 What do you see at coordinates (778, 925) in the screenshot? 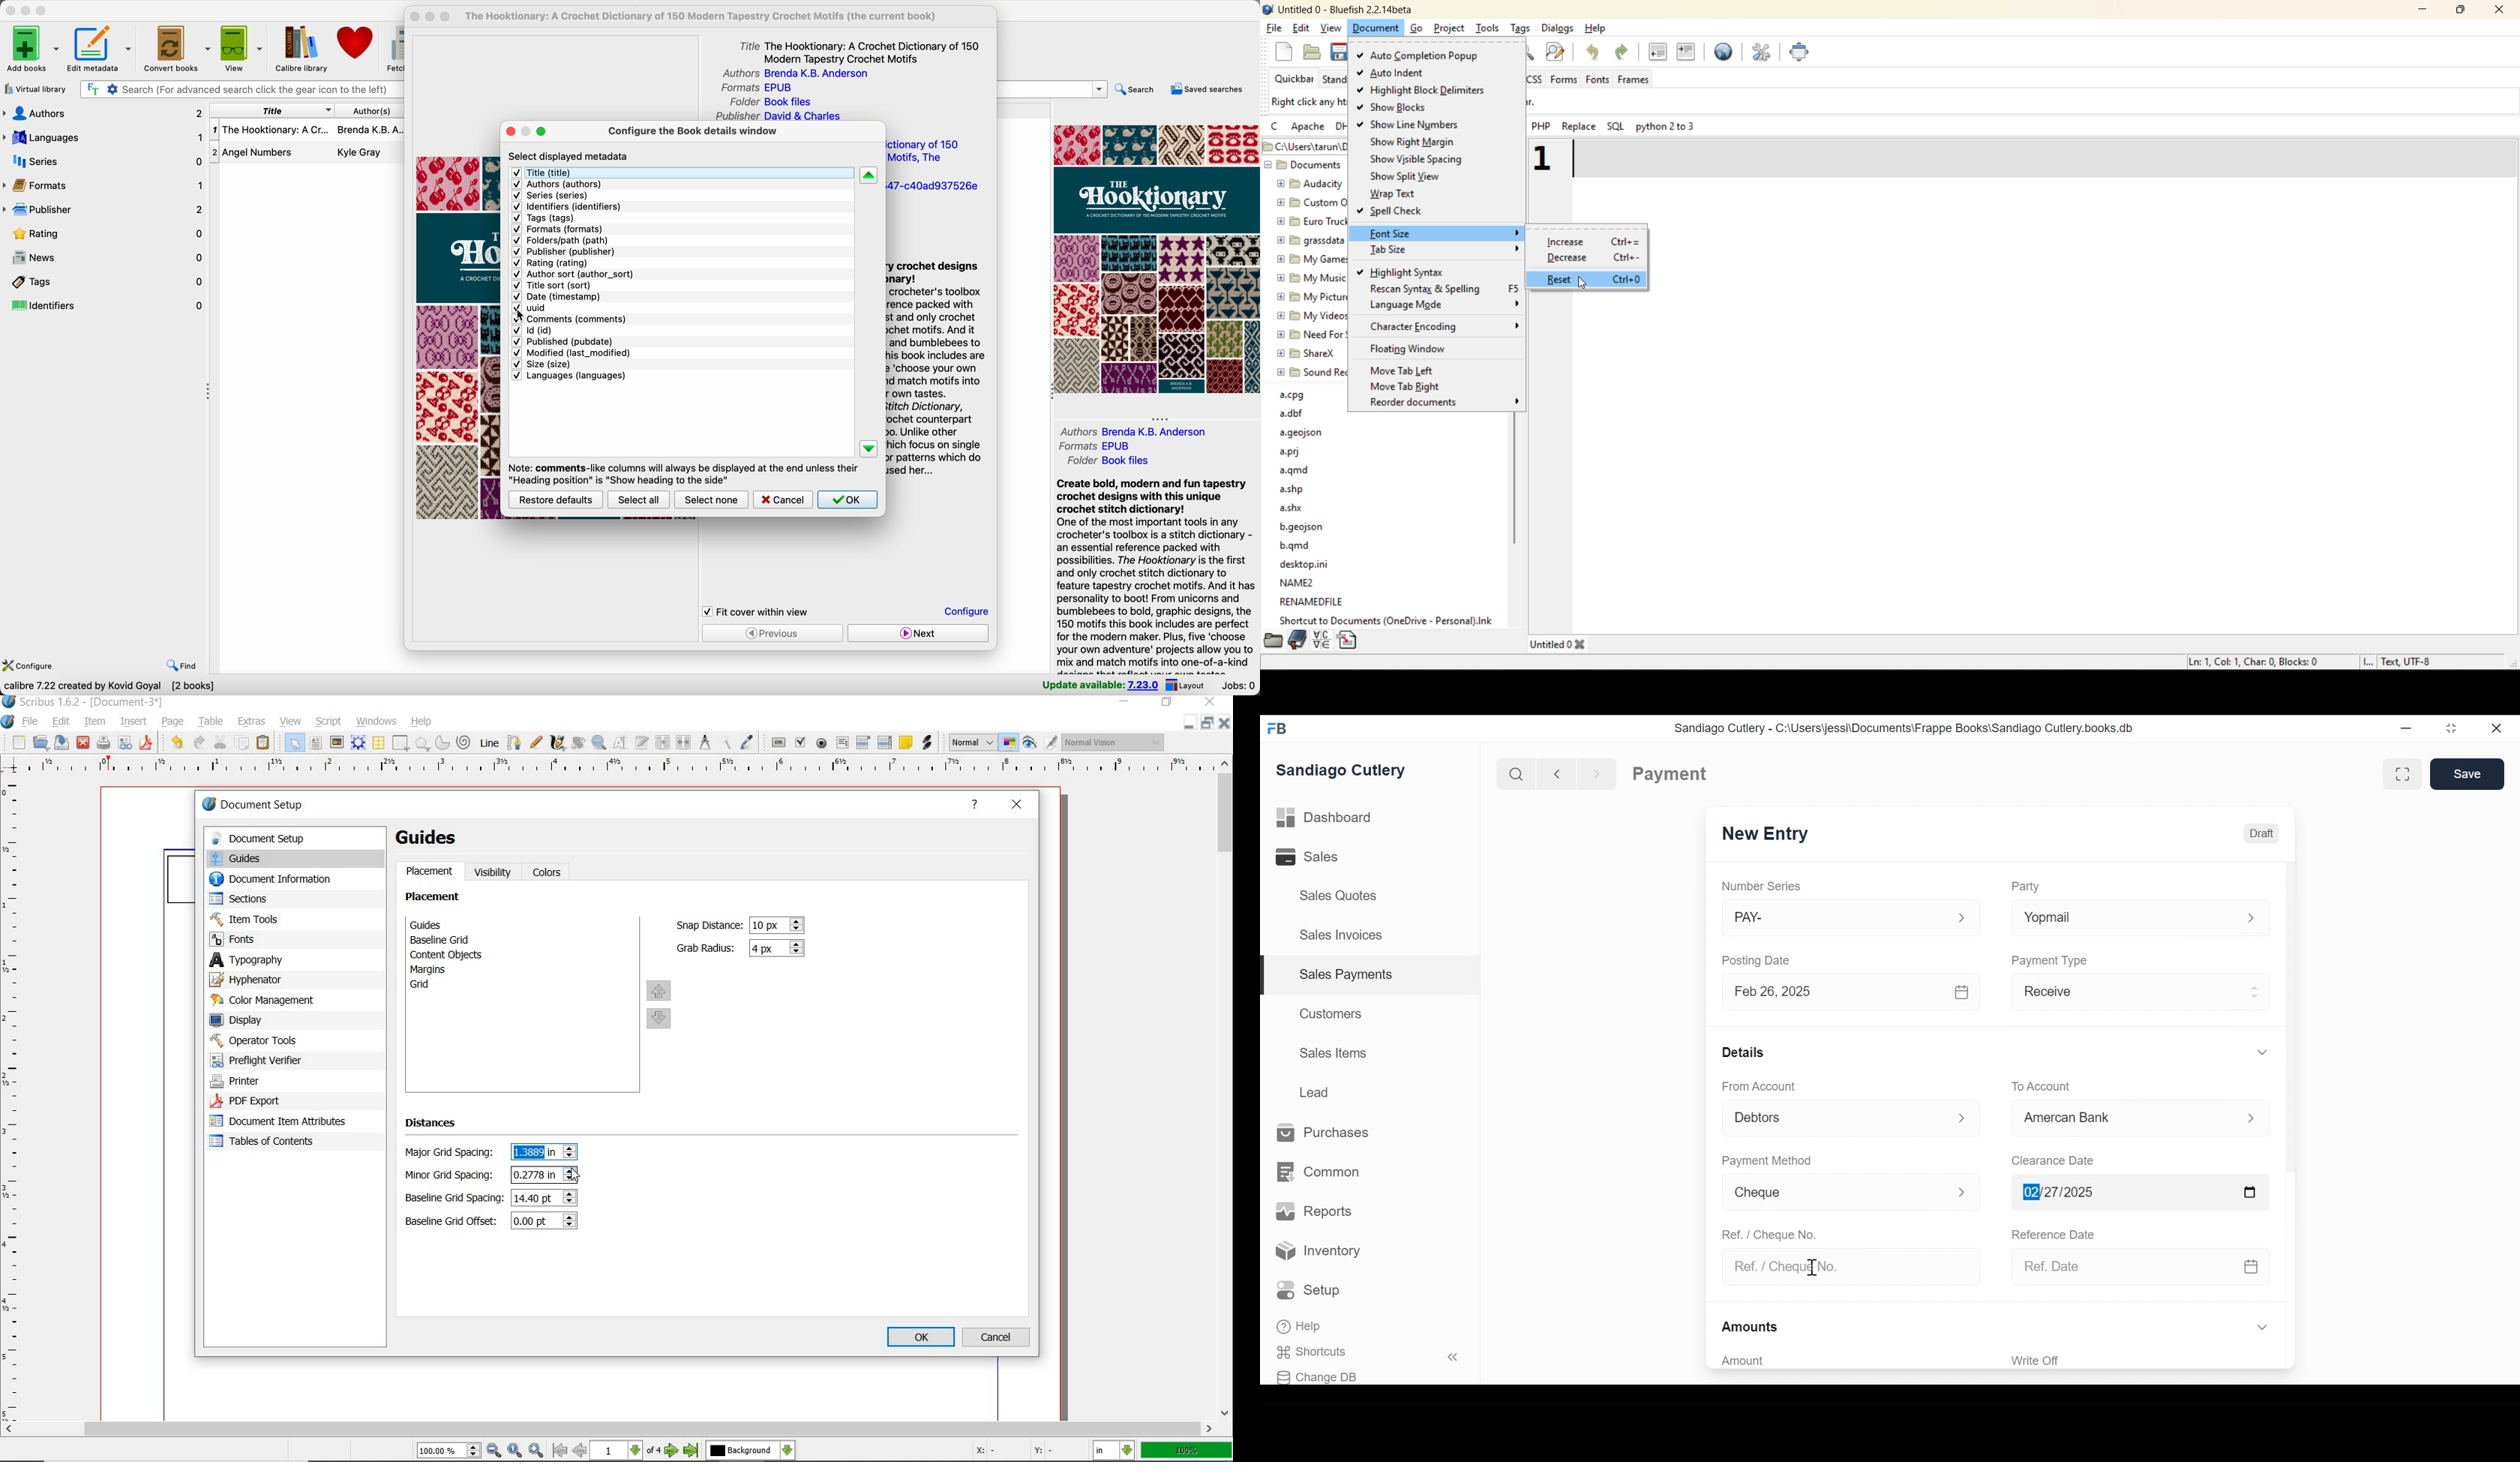
I see `snap distance` at bounding box center [778, 925].